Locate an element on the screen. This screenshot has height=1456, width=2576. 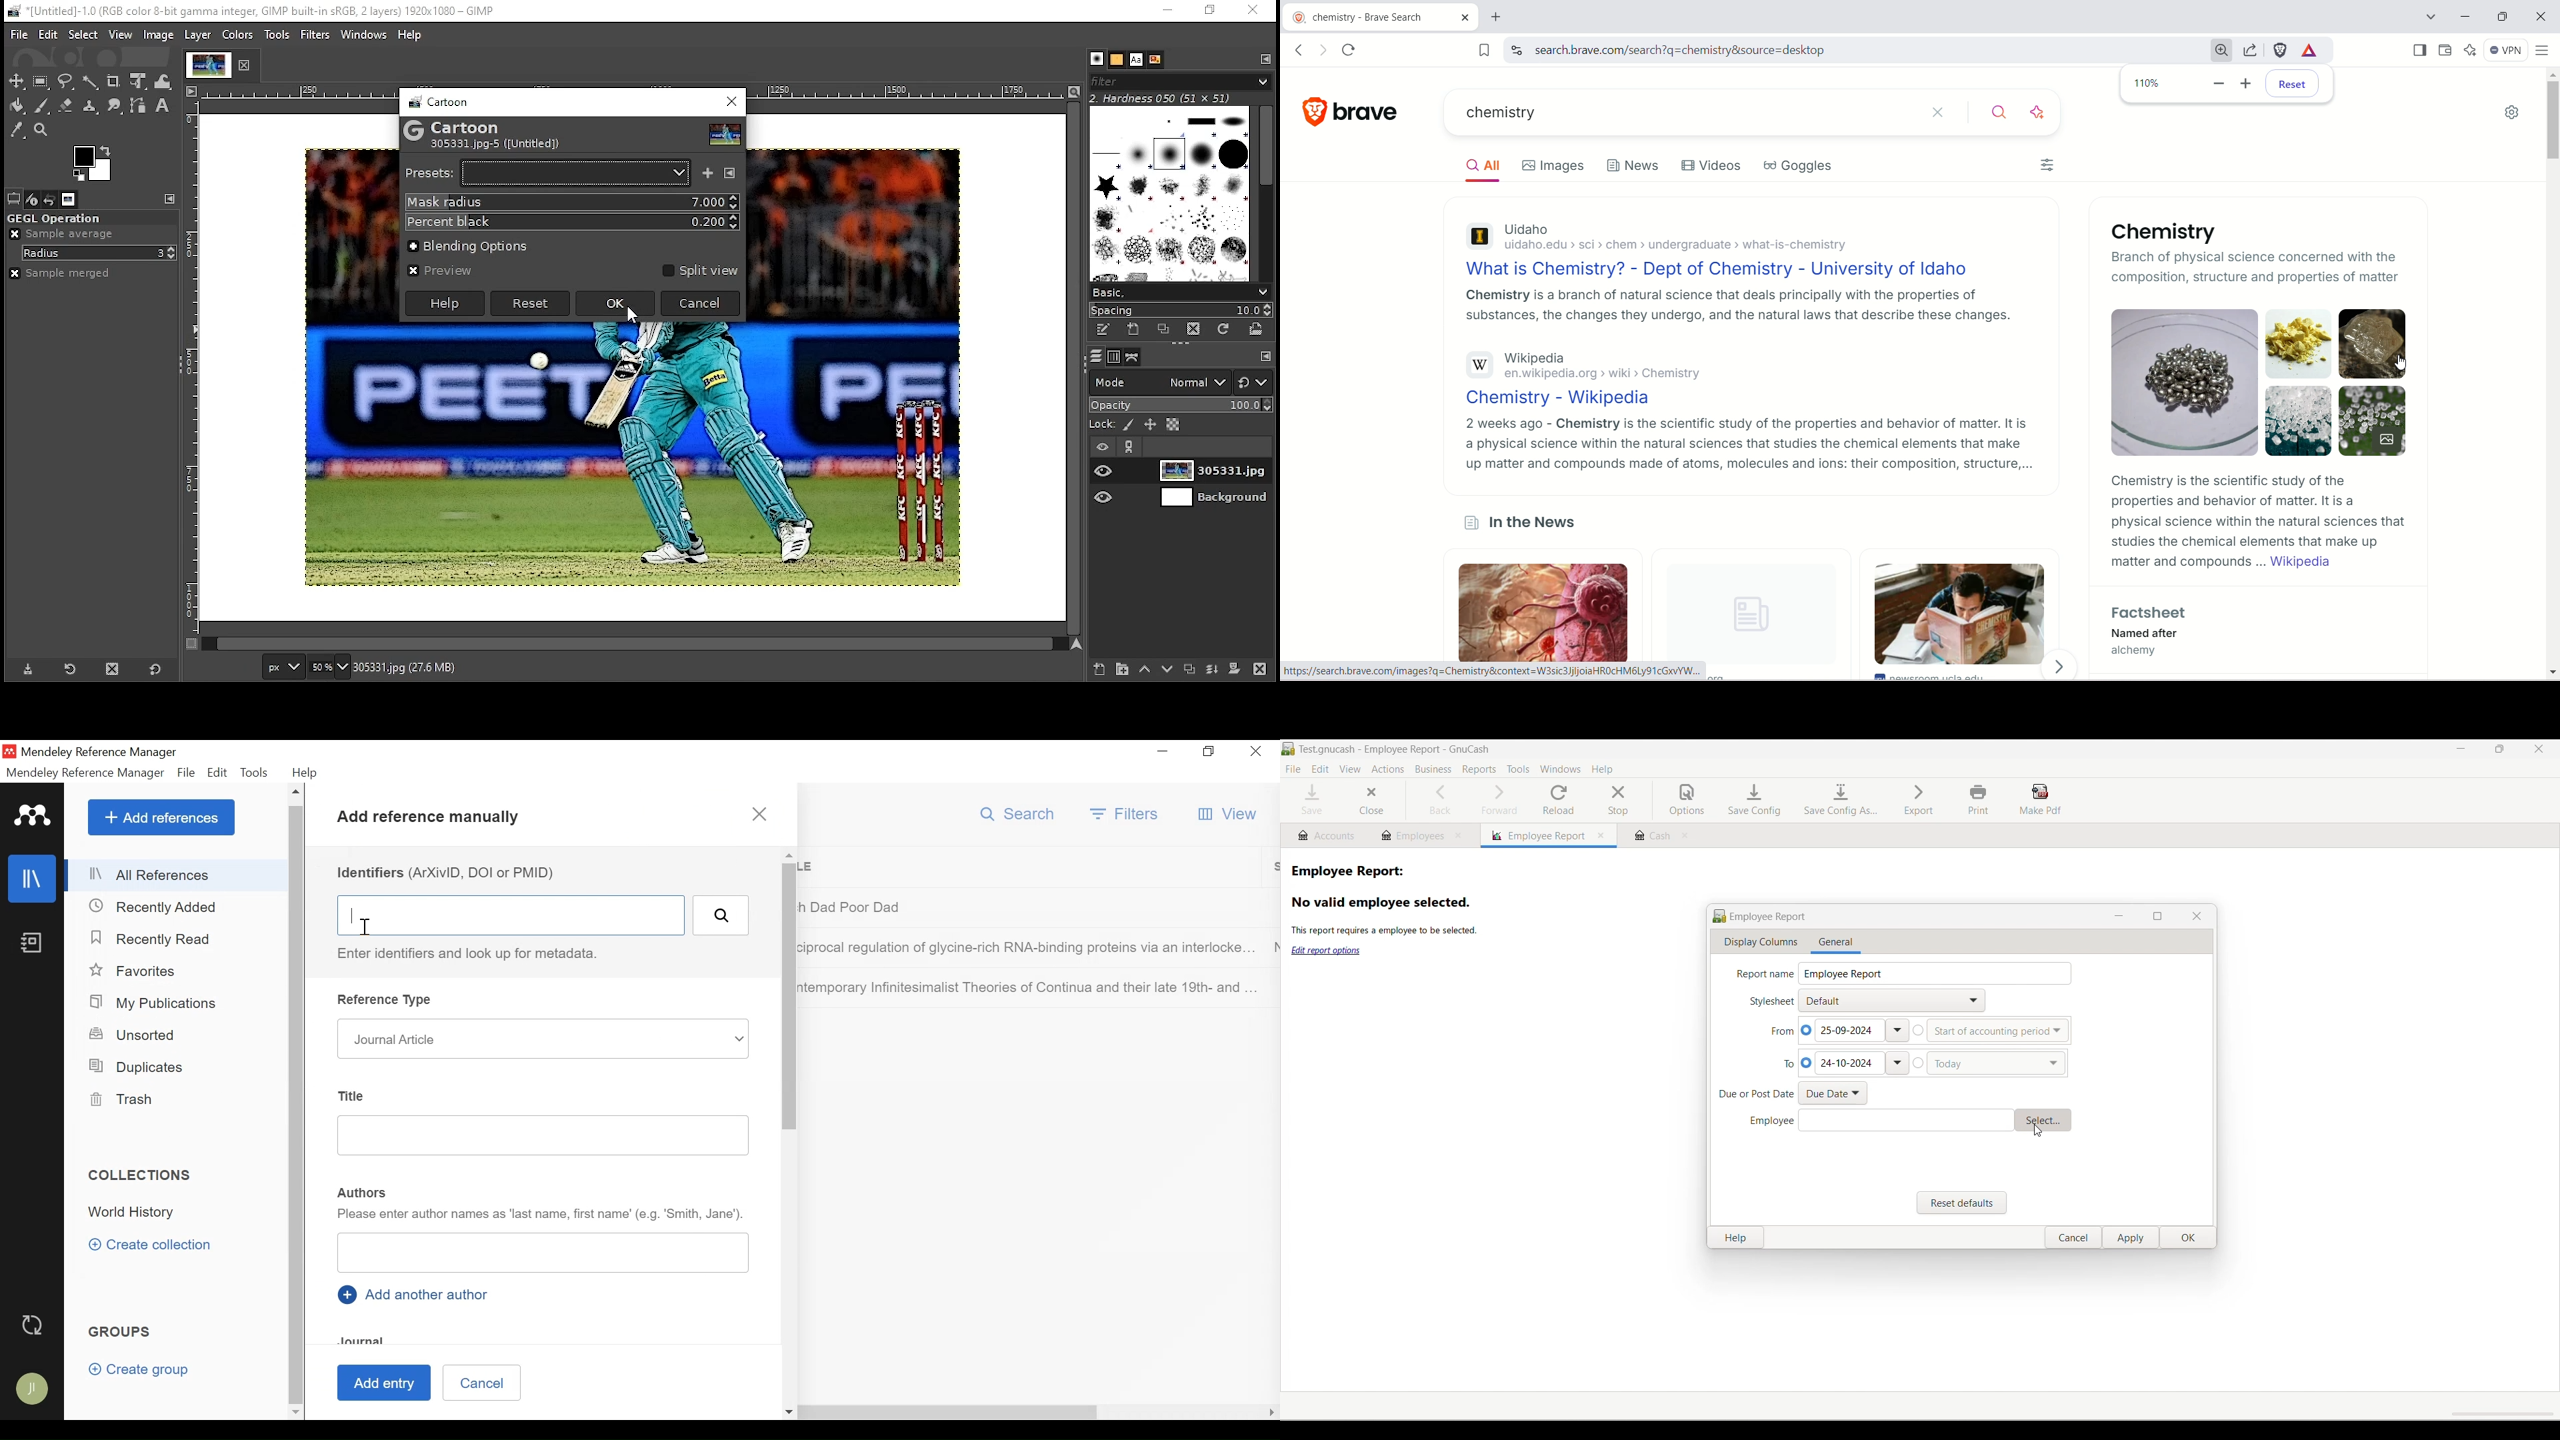
Avatar is located at coordinates (33, 1390).